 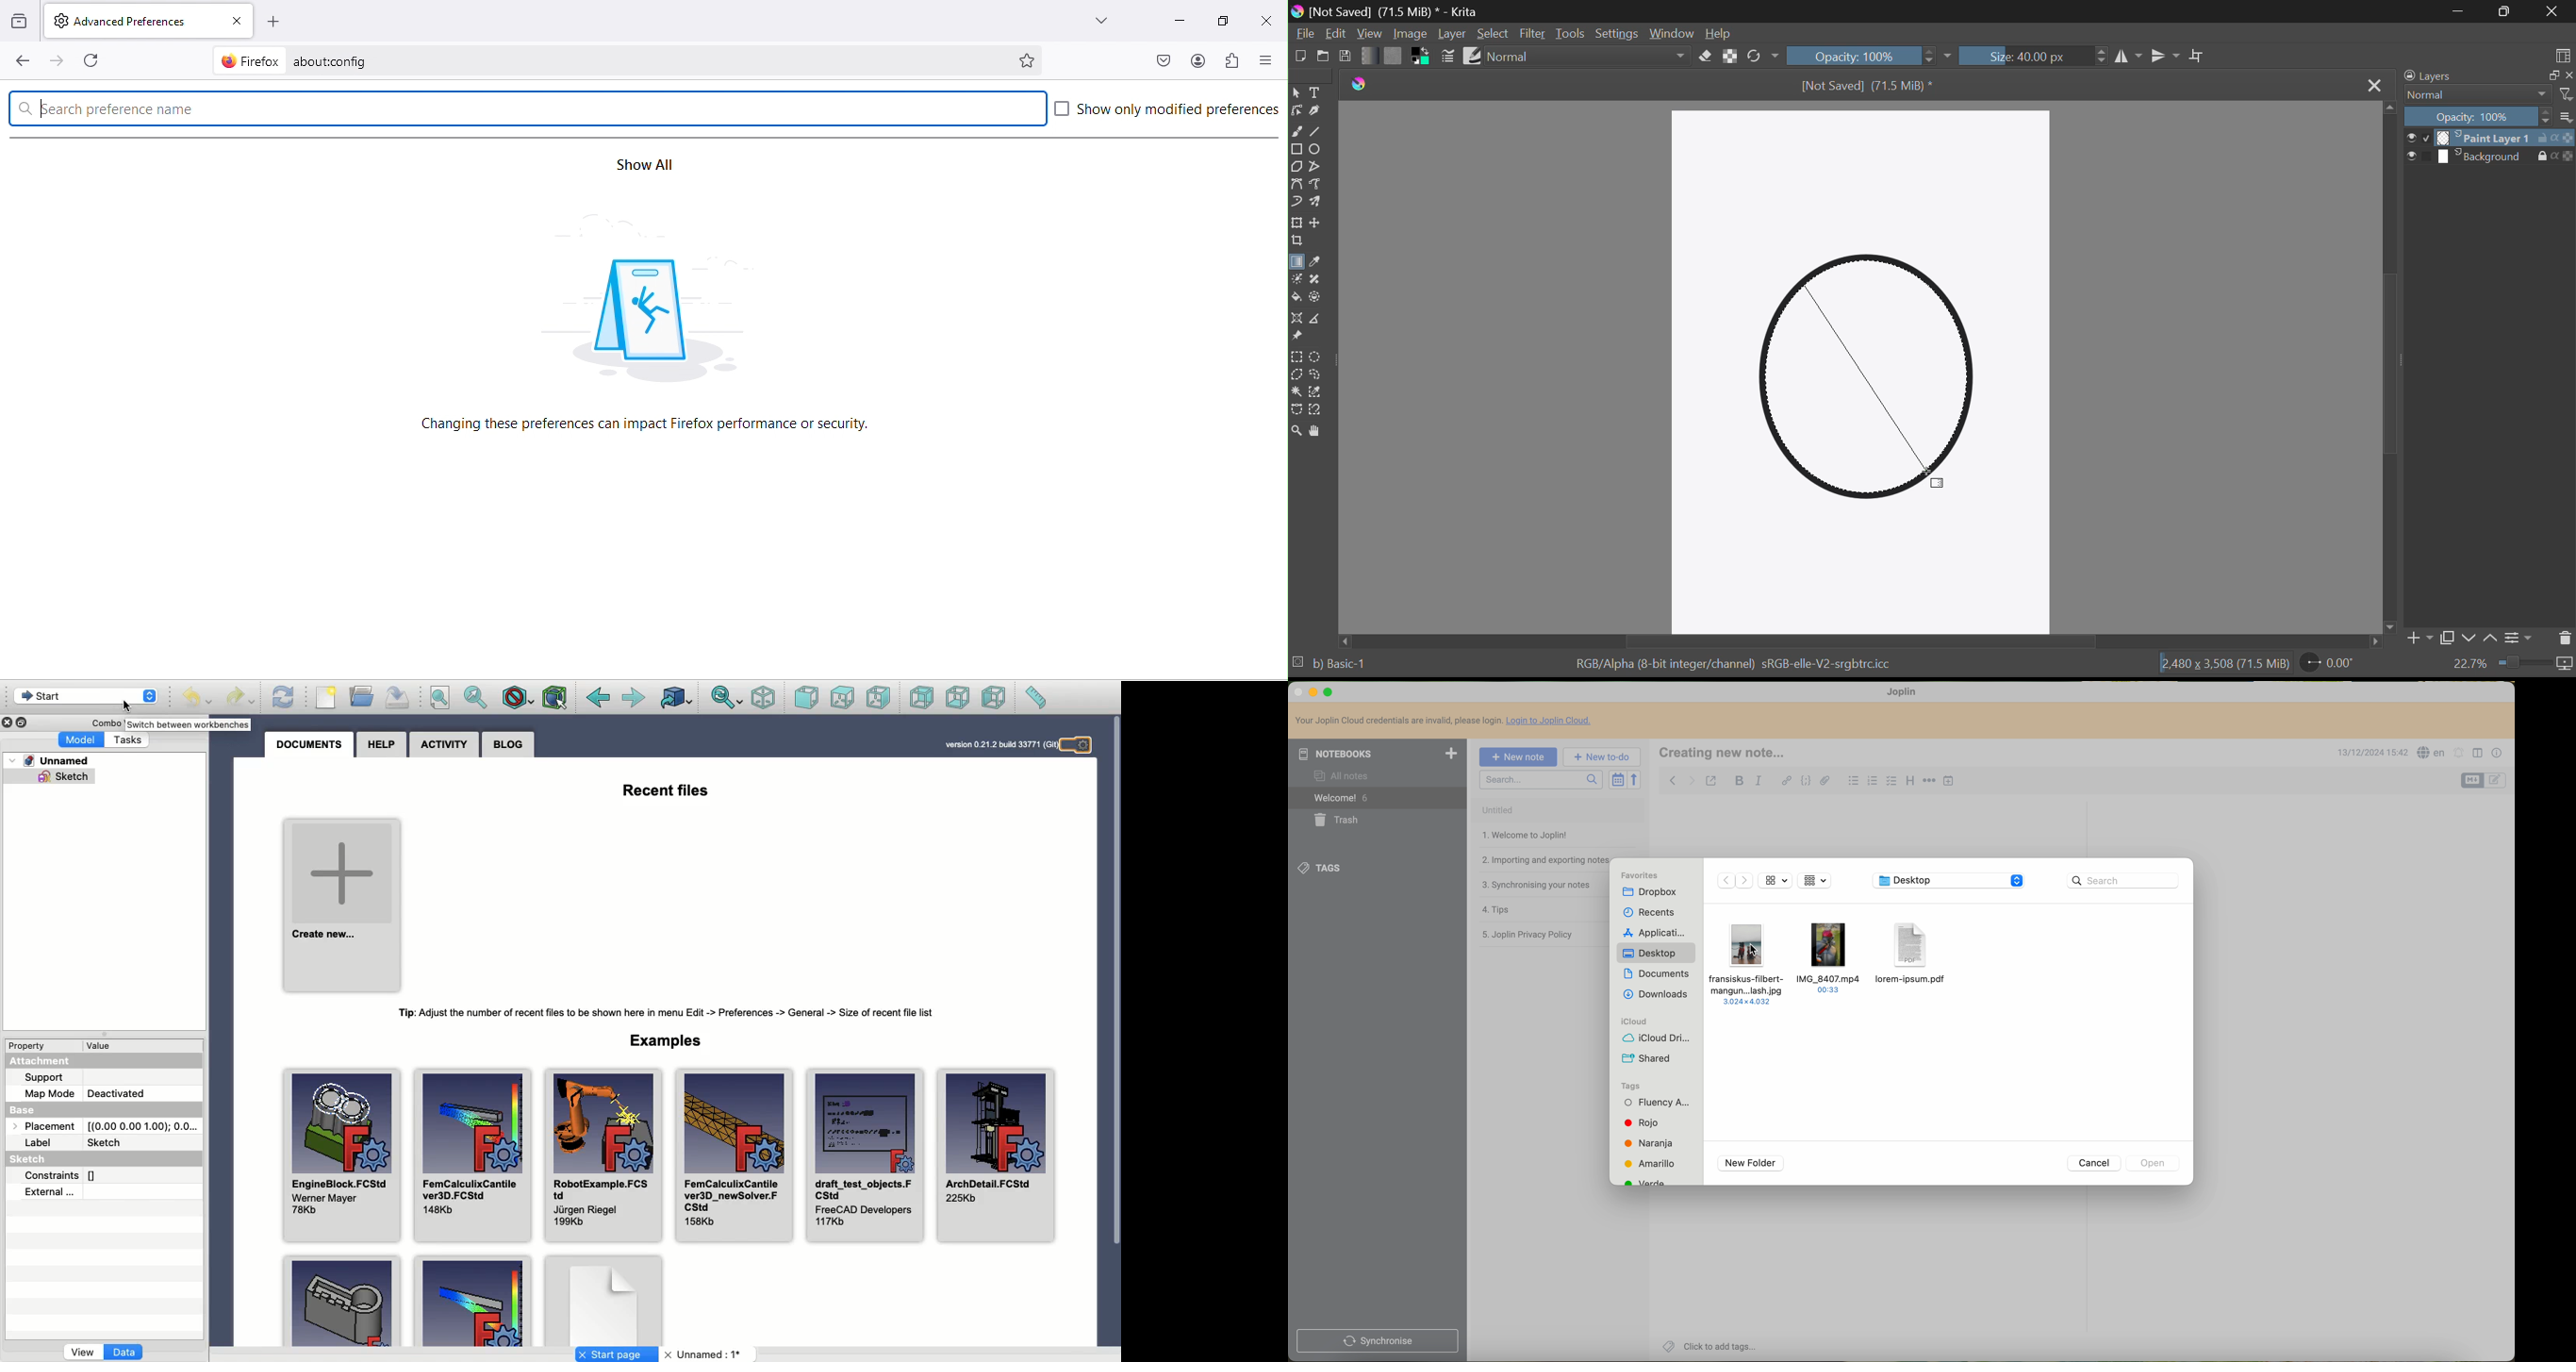 What do you see at coordinates (2197, 56) in the screenshot?
I see `Crop` at bounding box center [2197, 56].